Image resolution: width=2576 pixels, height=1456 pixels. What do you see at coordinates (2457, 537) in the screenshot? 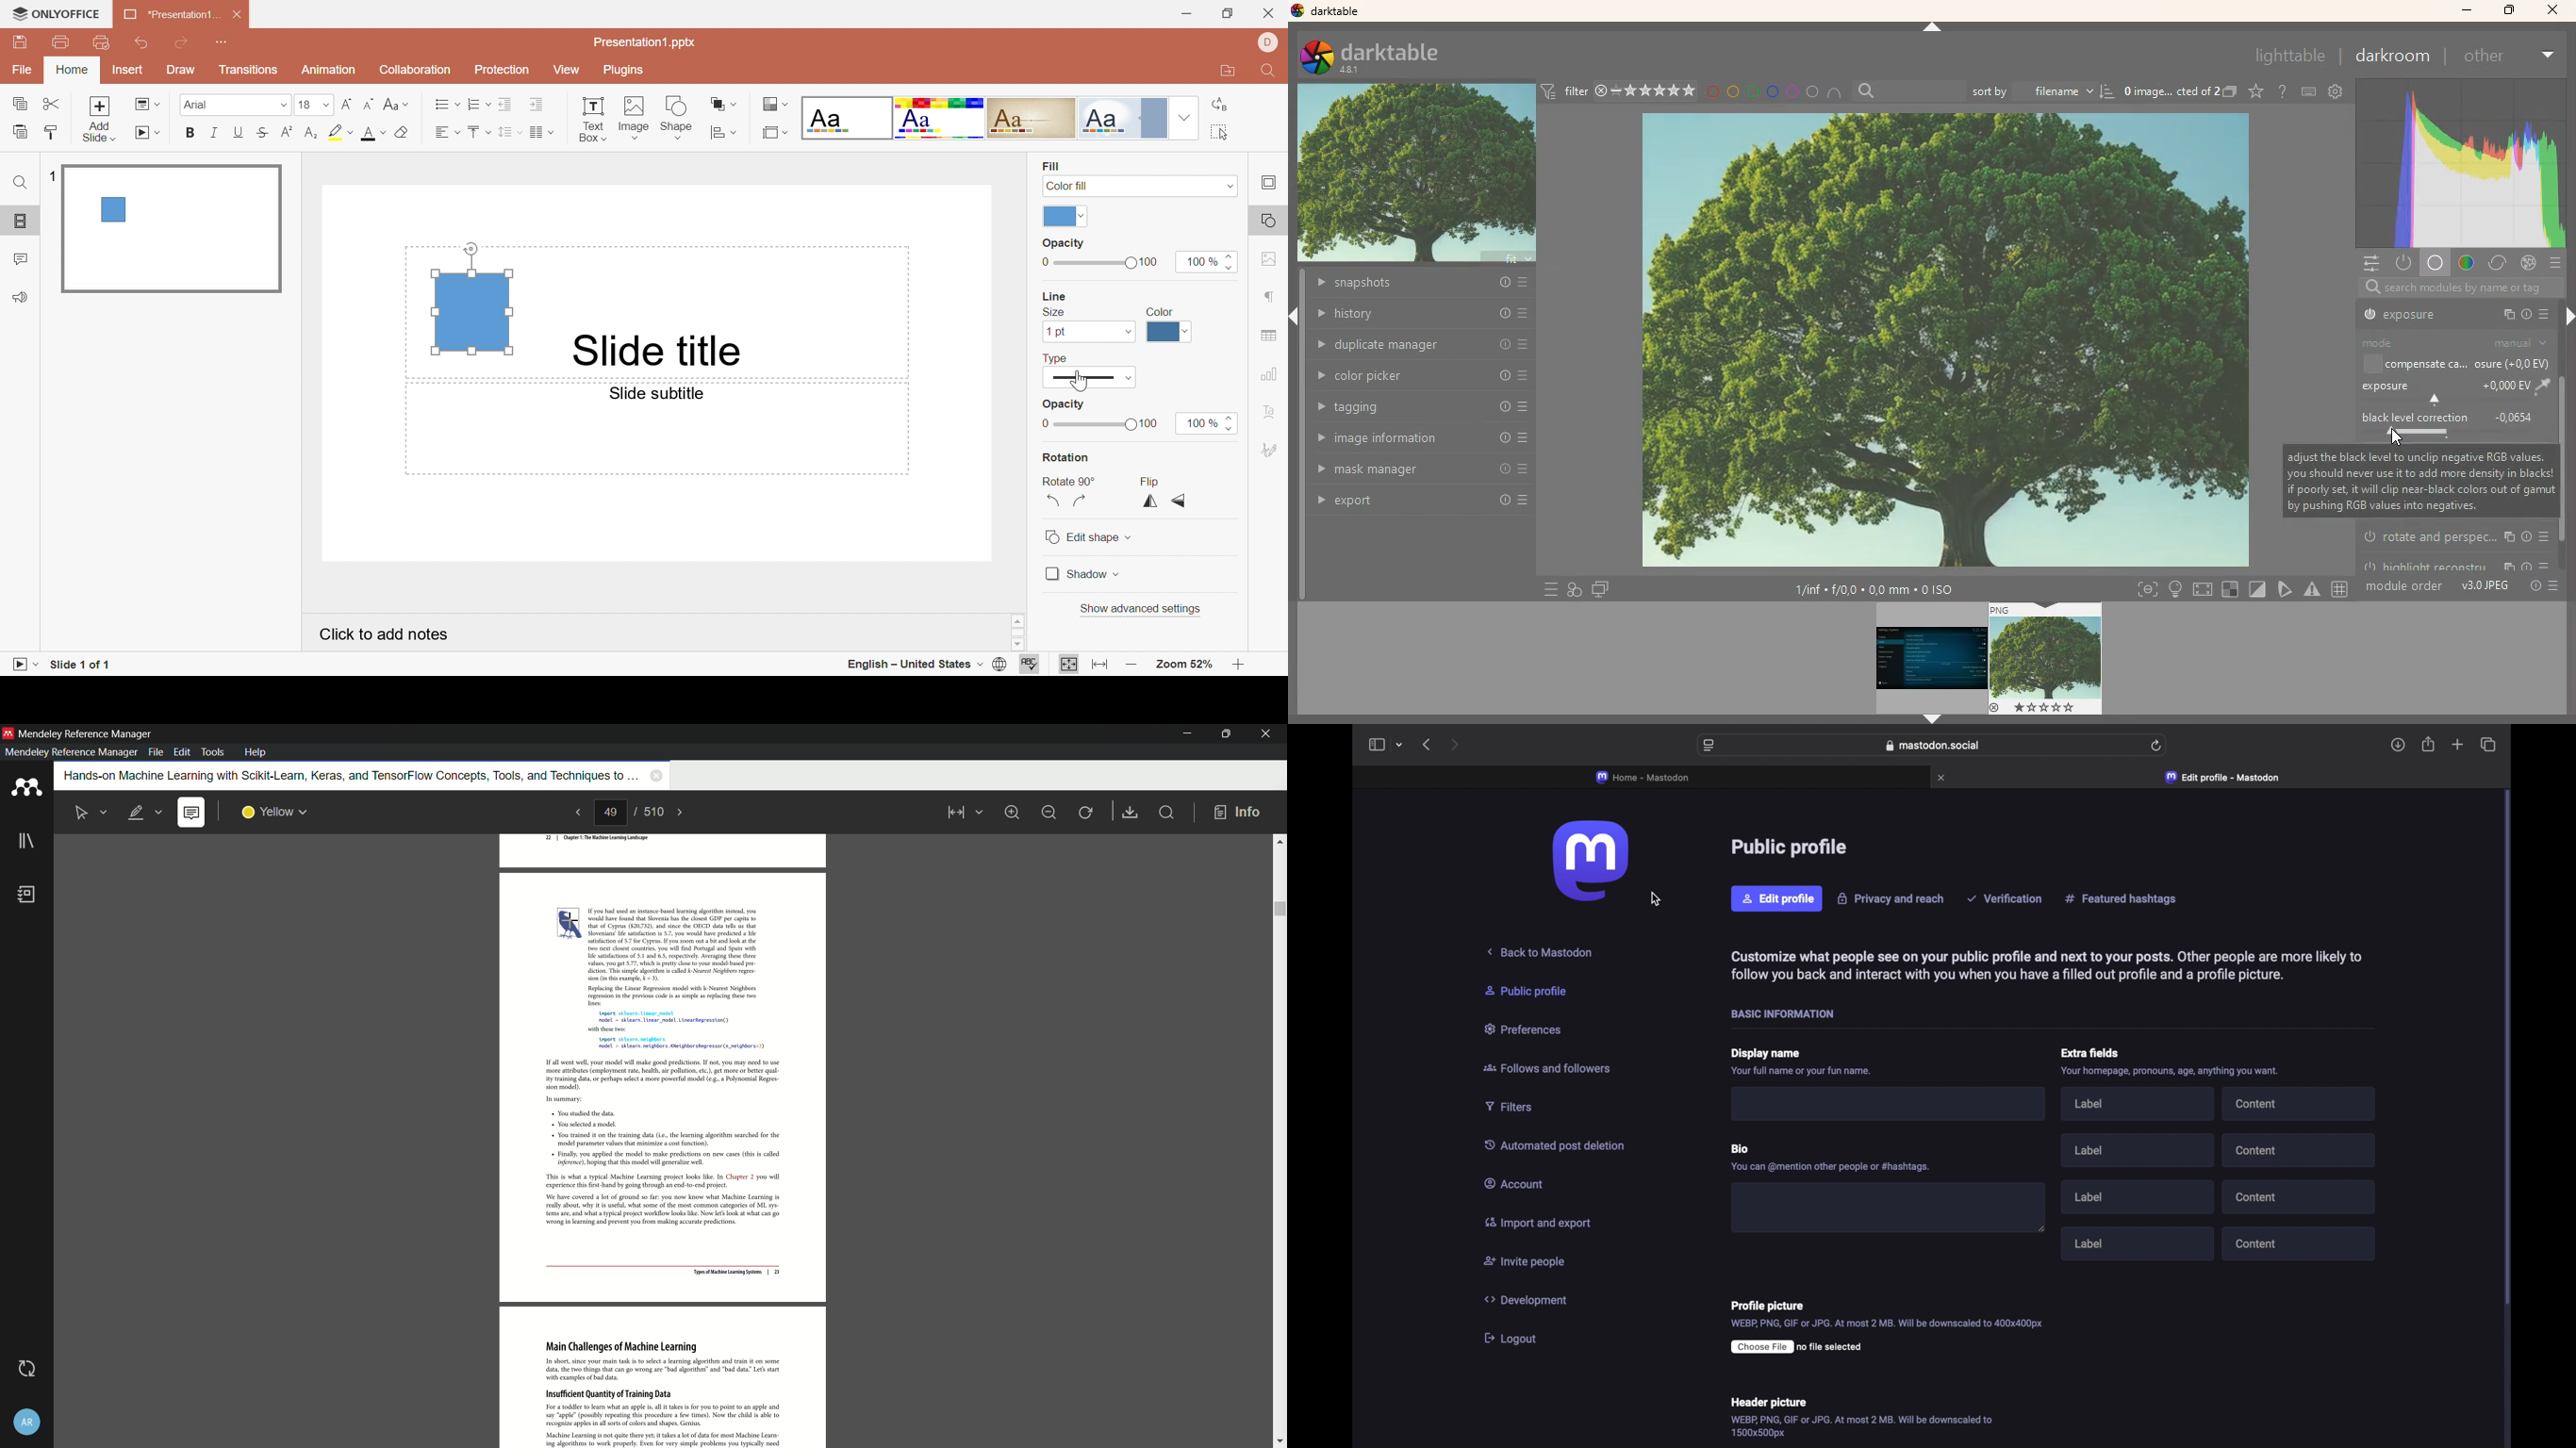
I see `rotate` at bounding box center [2457, 537].